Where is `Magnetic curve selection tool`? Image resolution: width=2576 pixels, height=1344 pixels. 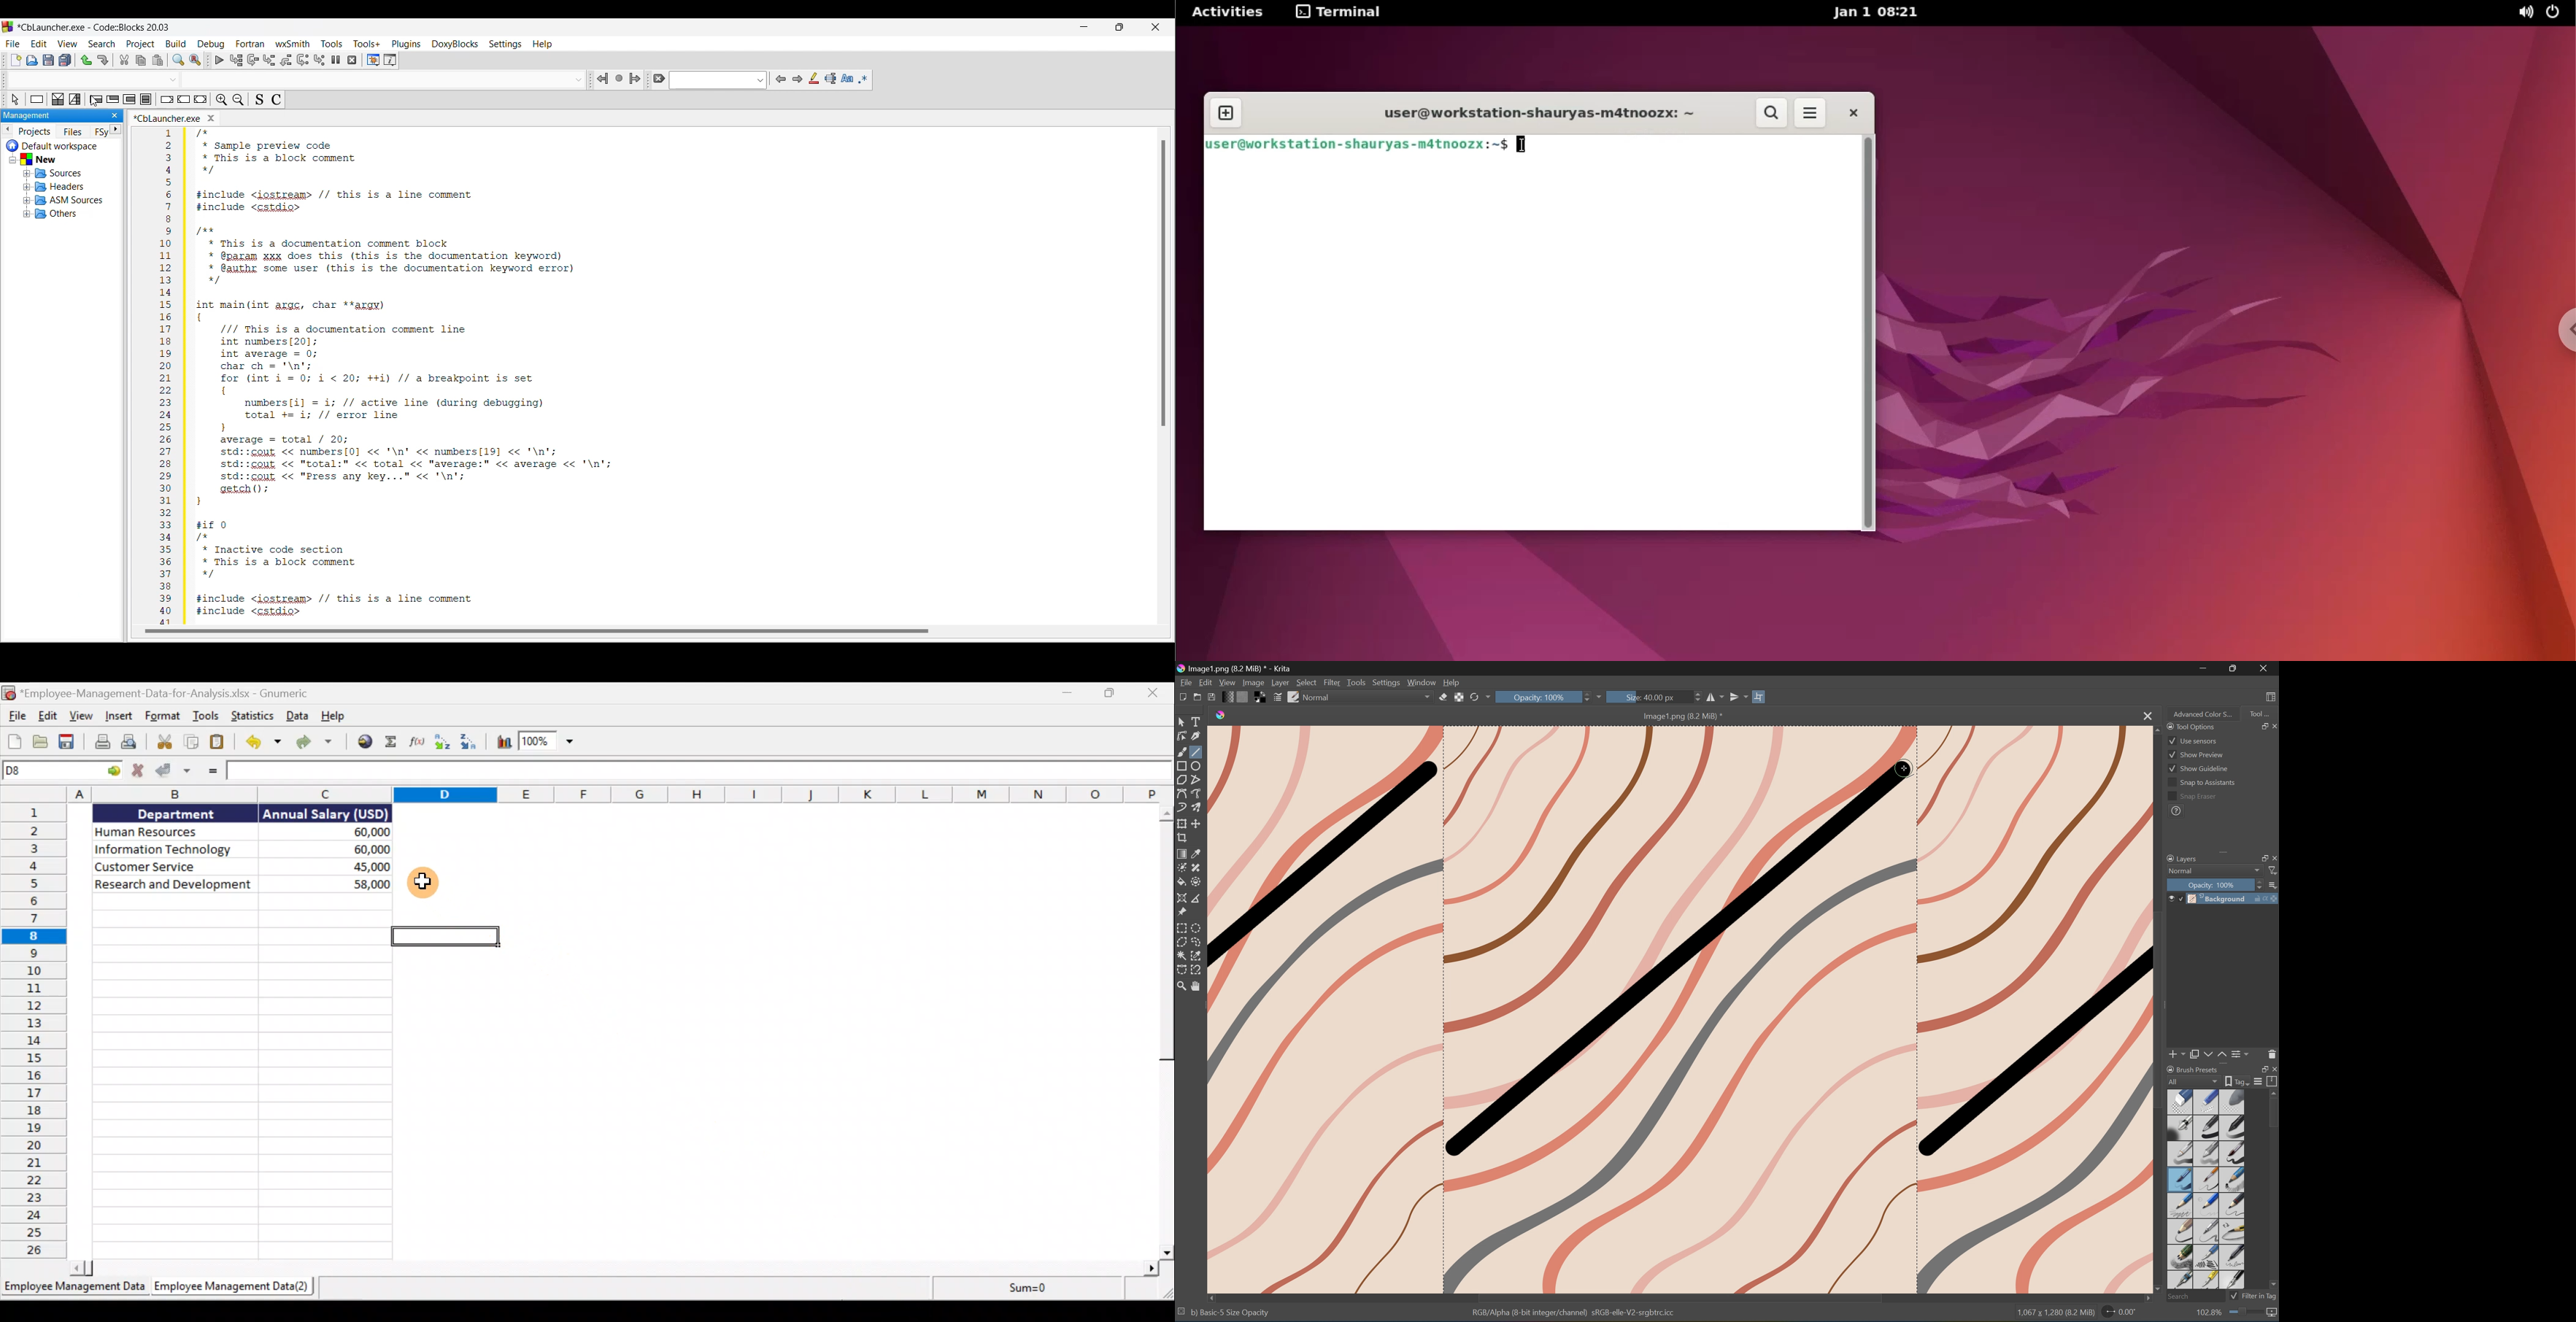
Magnetic curve selection tool is located at coordinates (1198, 970).